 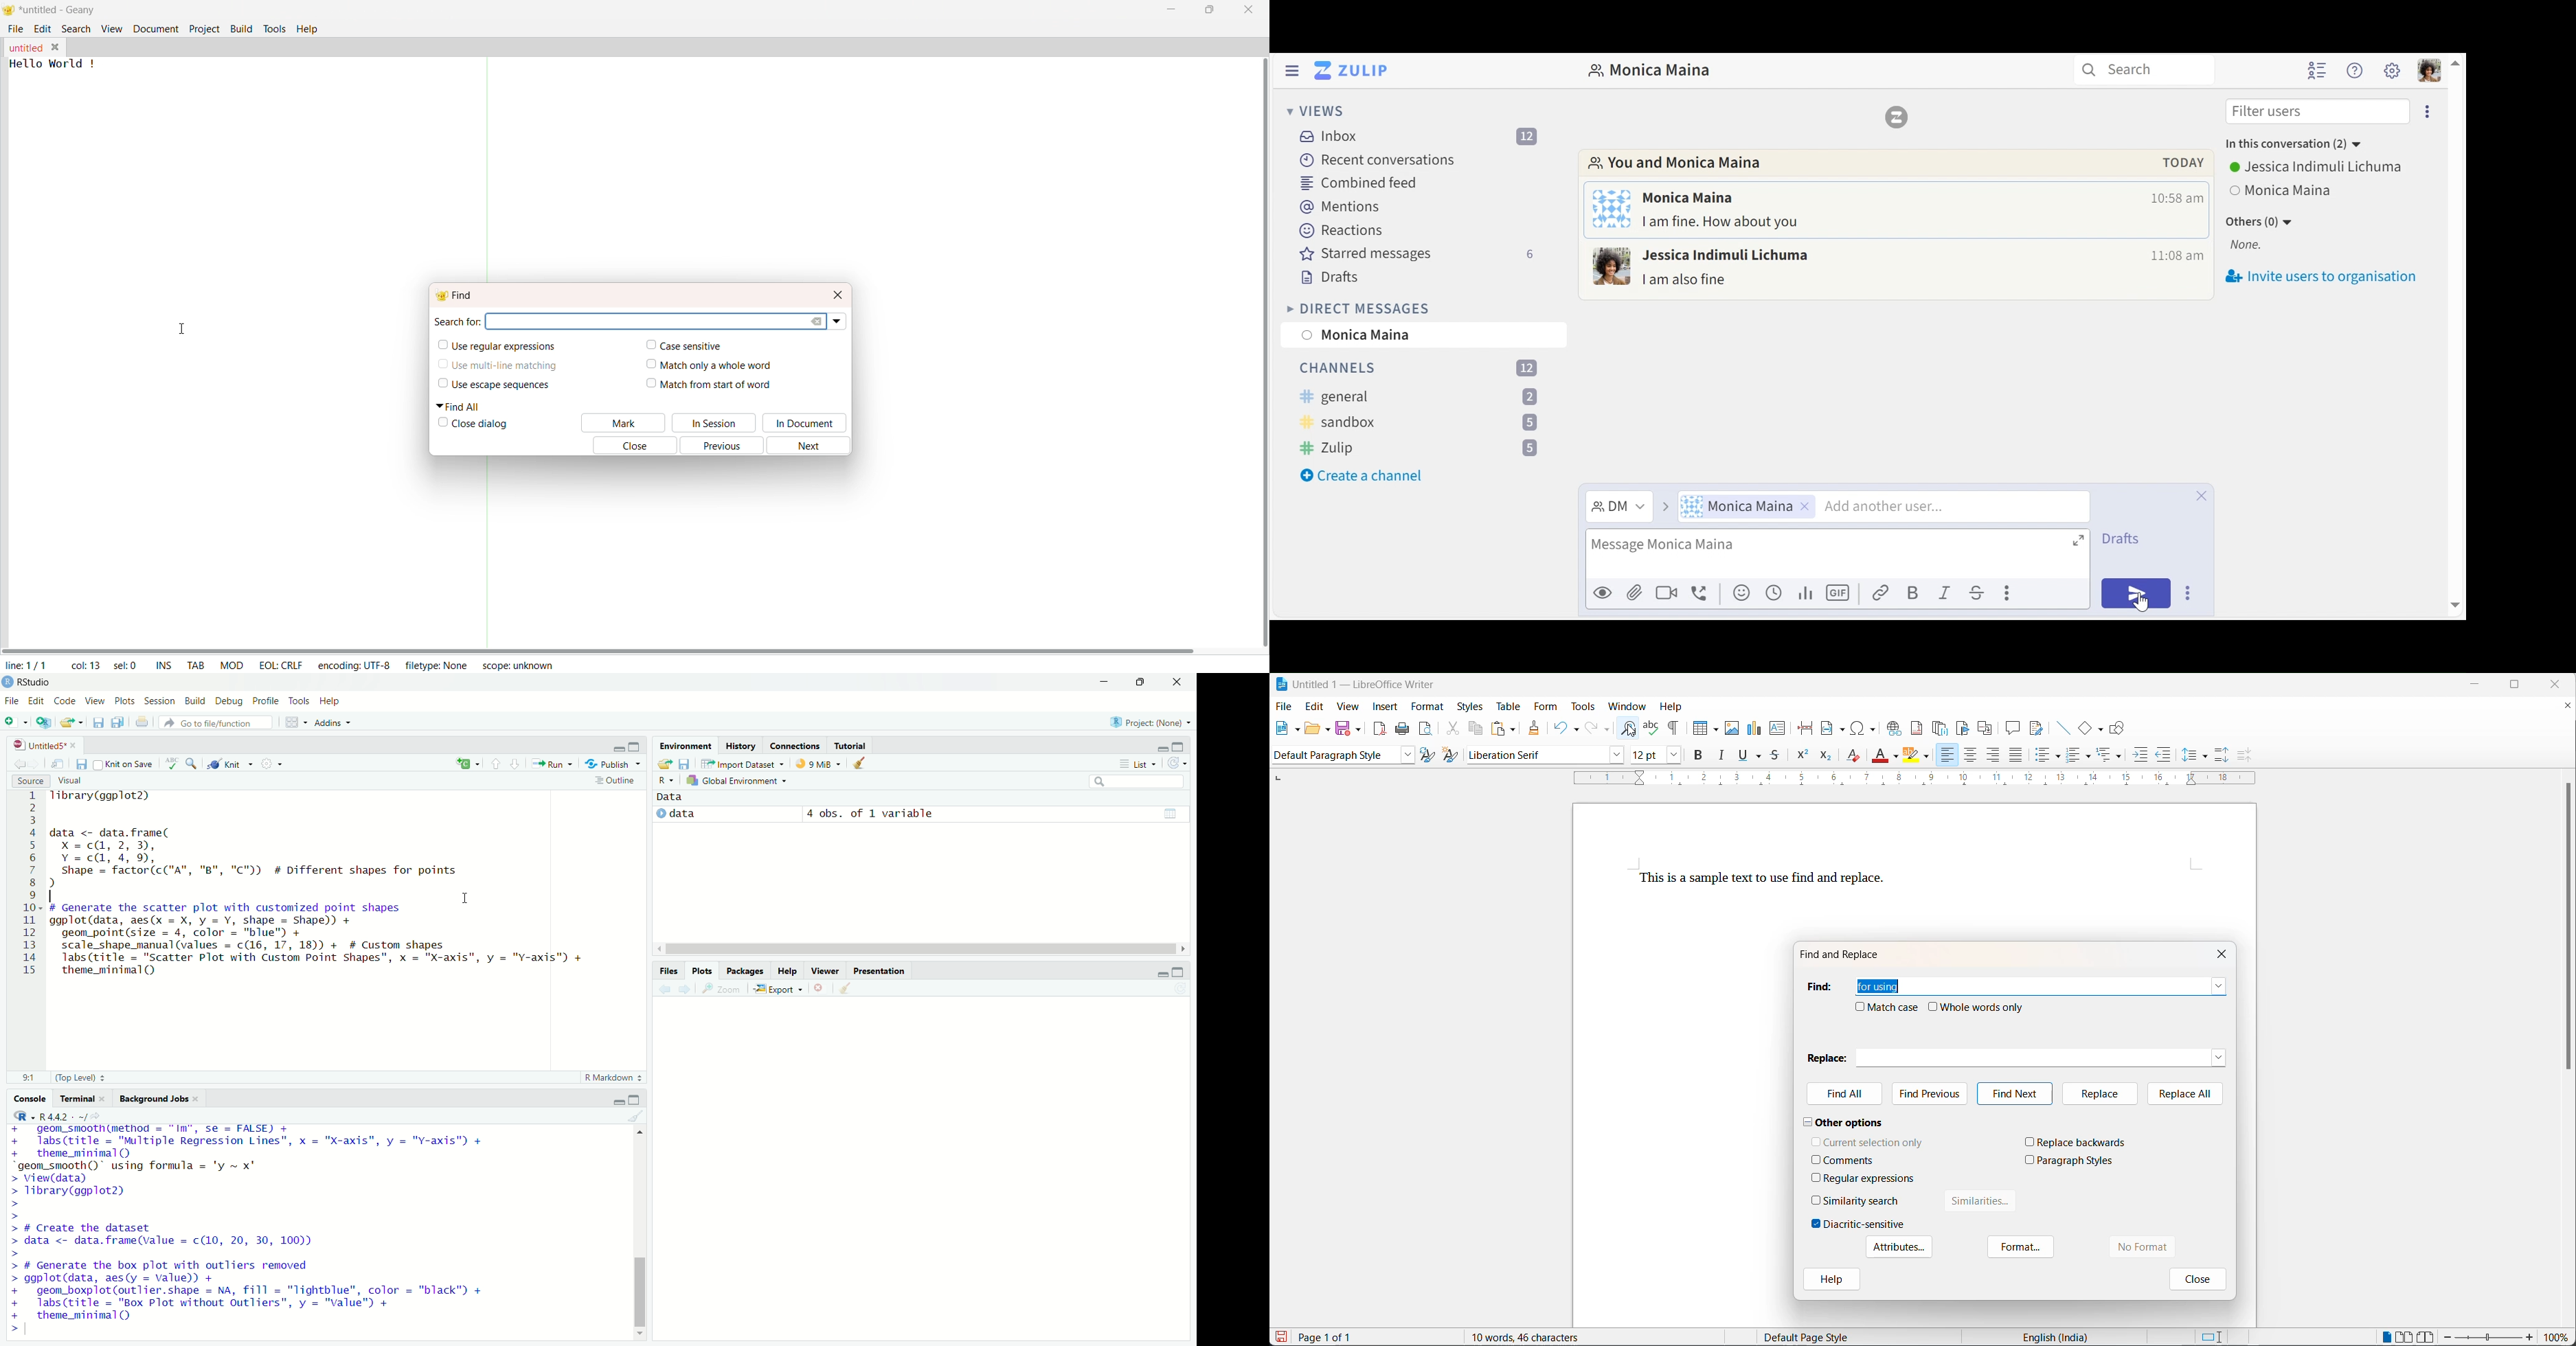 What do you see at coordinates (64, 700) in the screenshot?
I see `Code` at bounding box center [64, 700].